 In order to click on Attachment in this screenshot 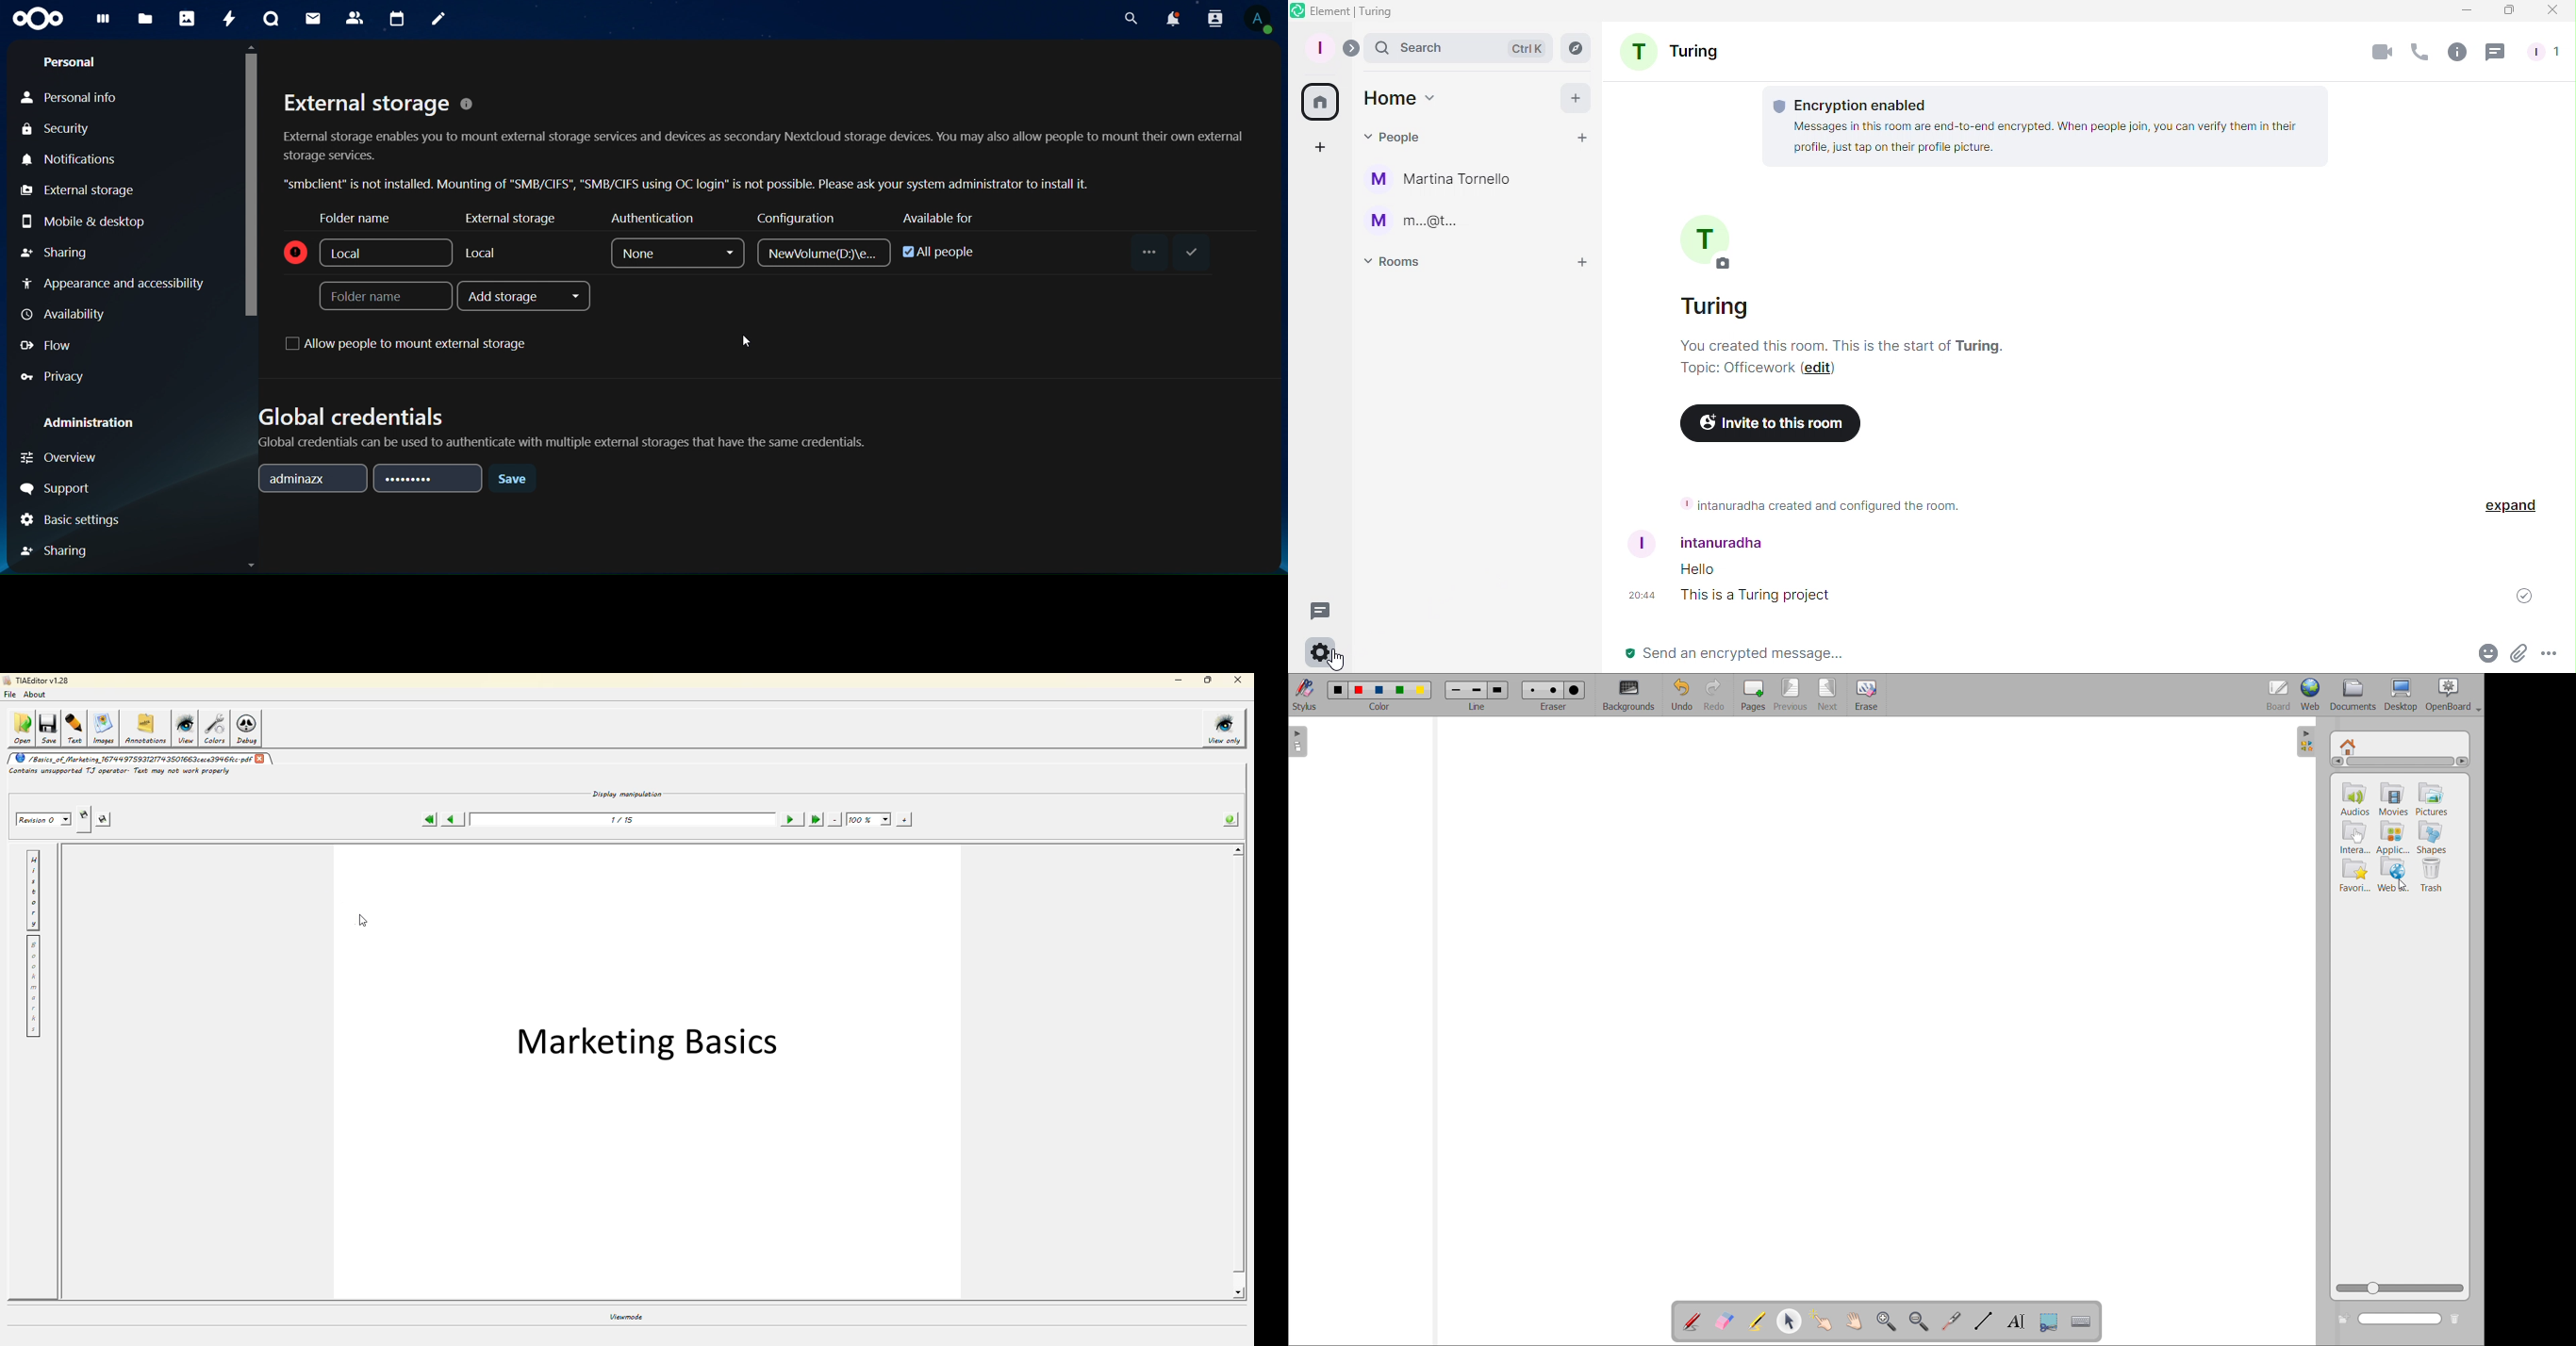, I will do `click(2520, 653)`.